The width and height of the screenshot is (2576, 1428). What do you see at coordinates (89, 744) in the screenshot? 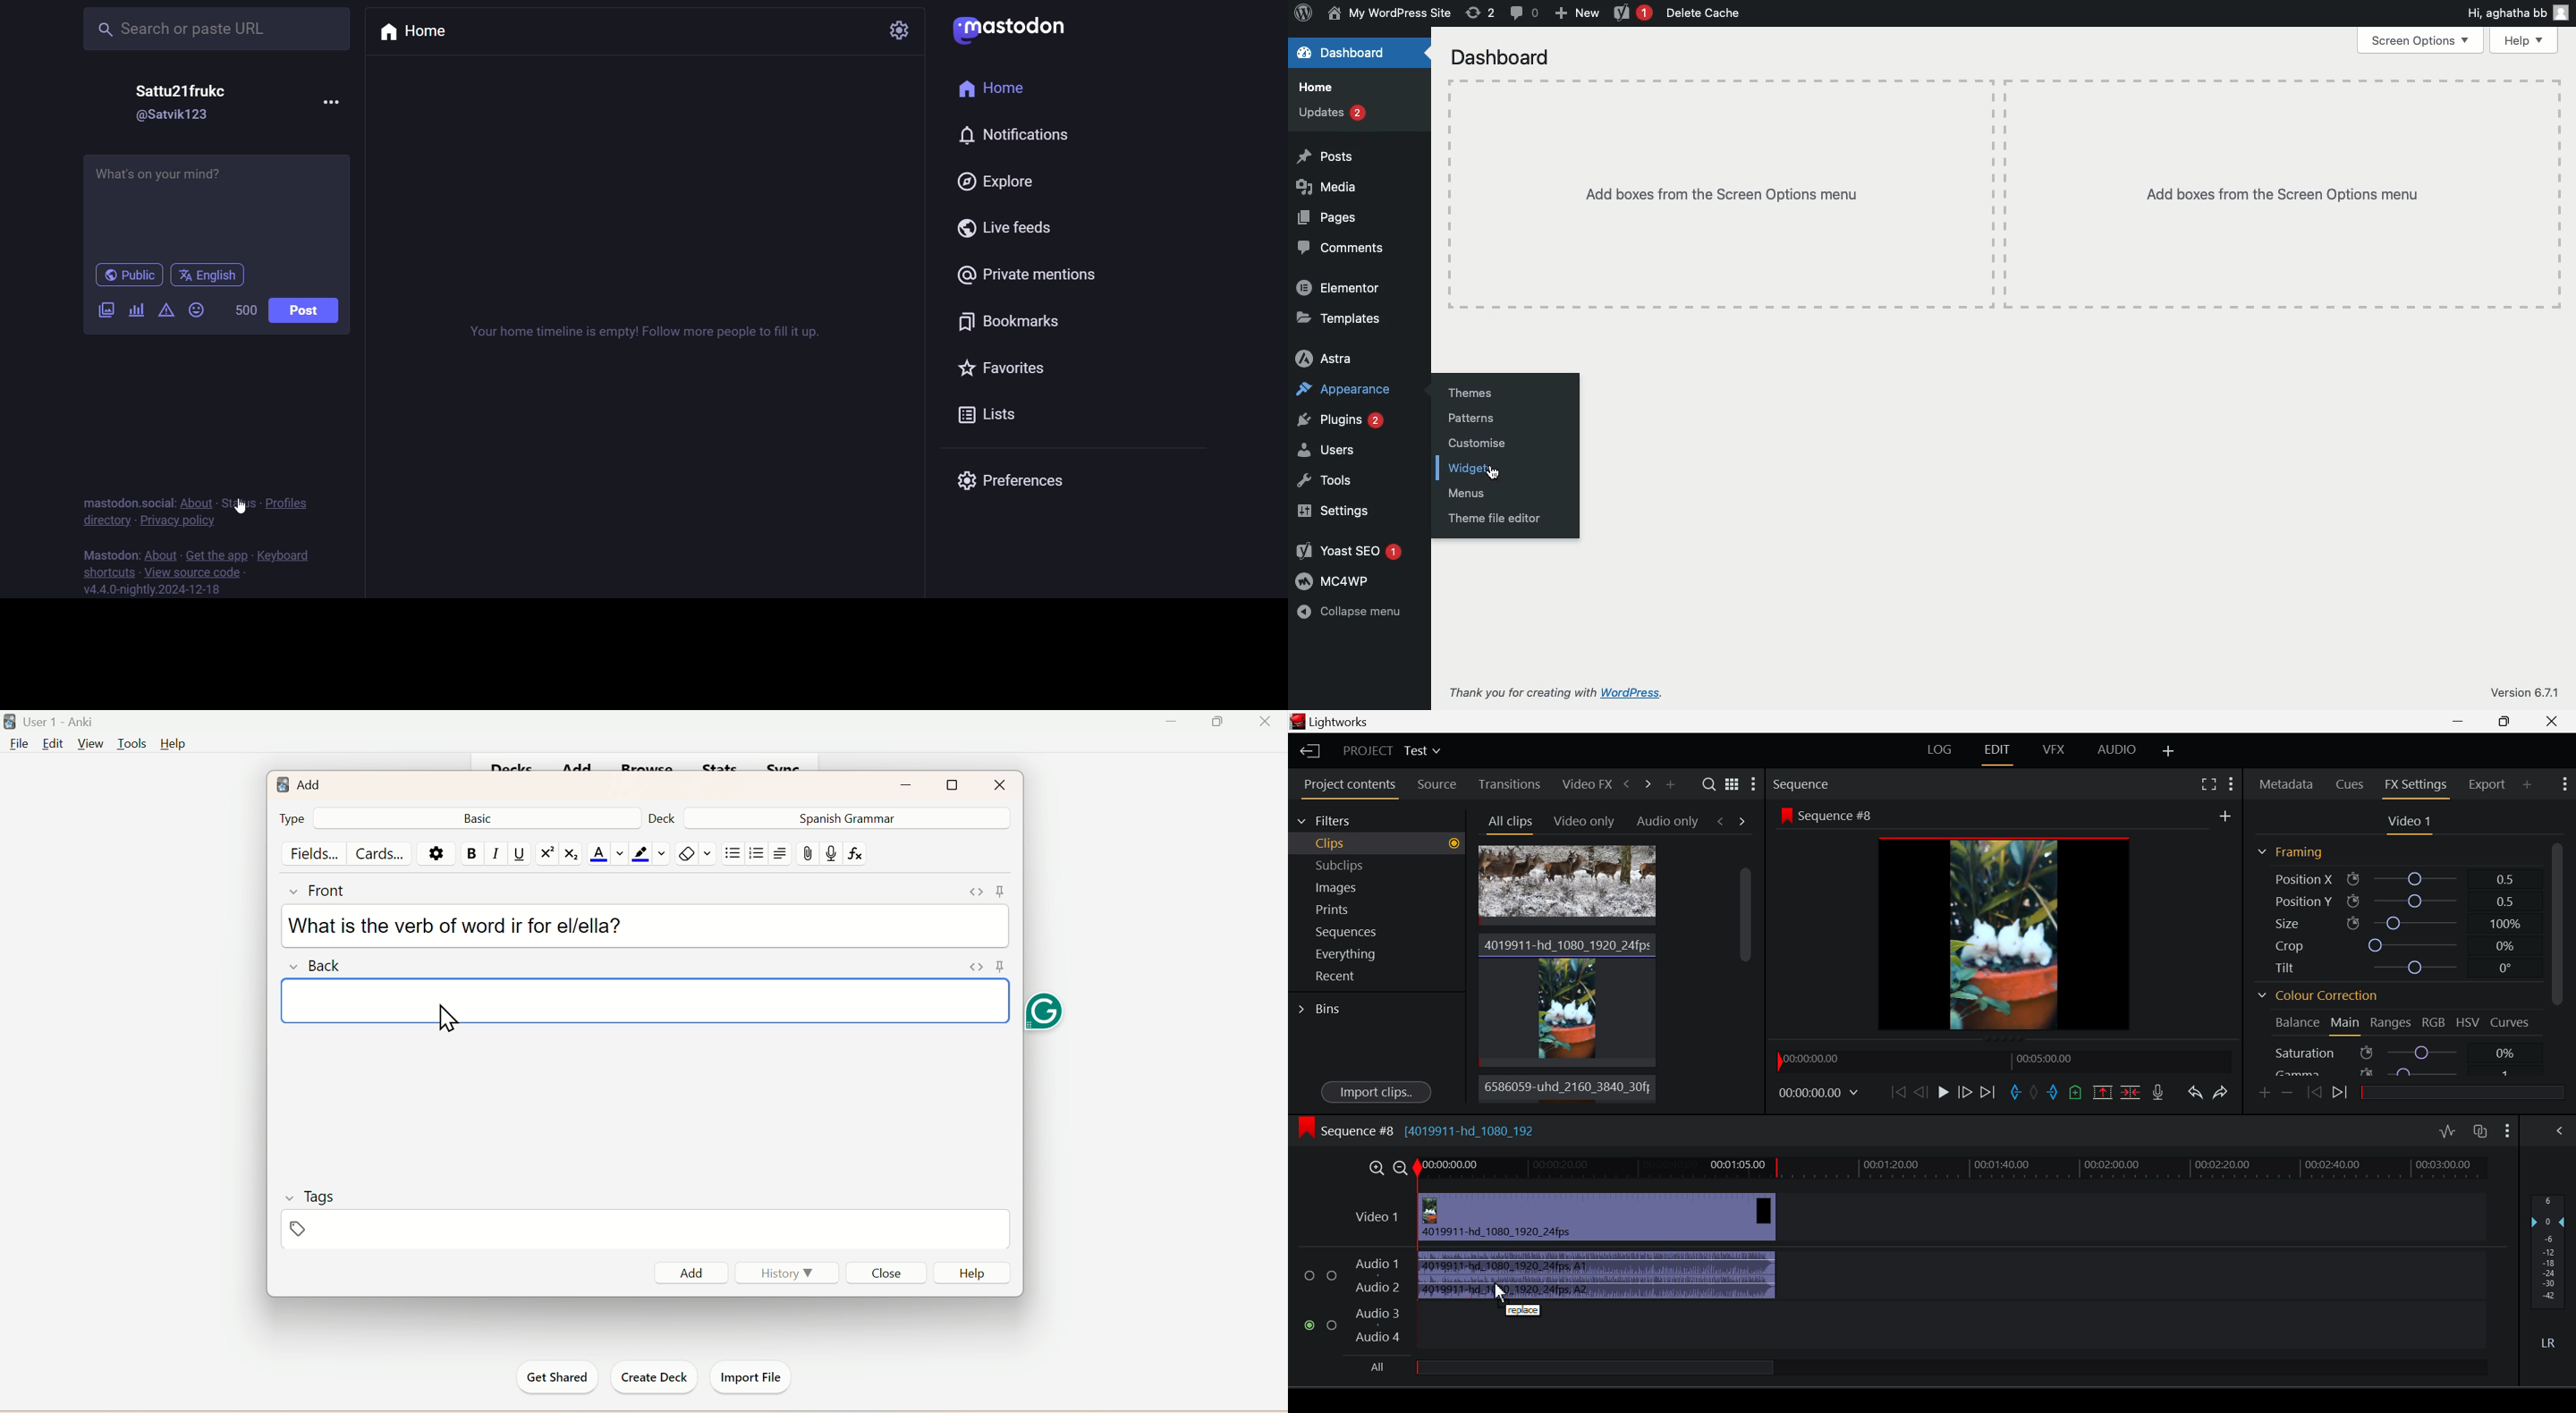
I see `View` at bounding box center [89, 744].